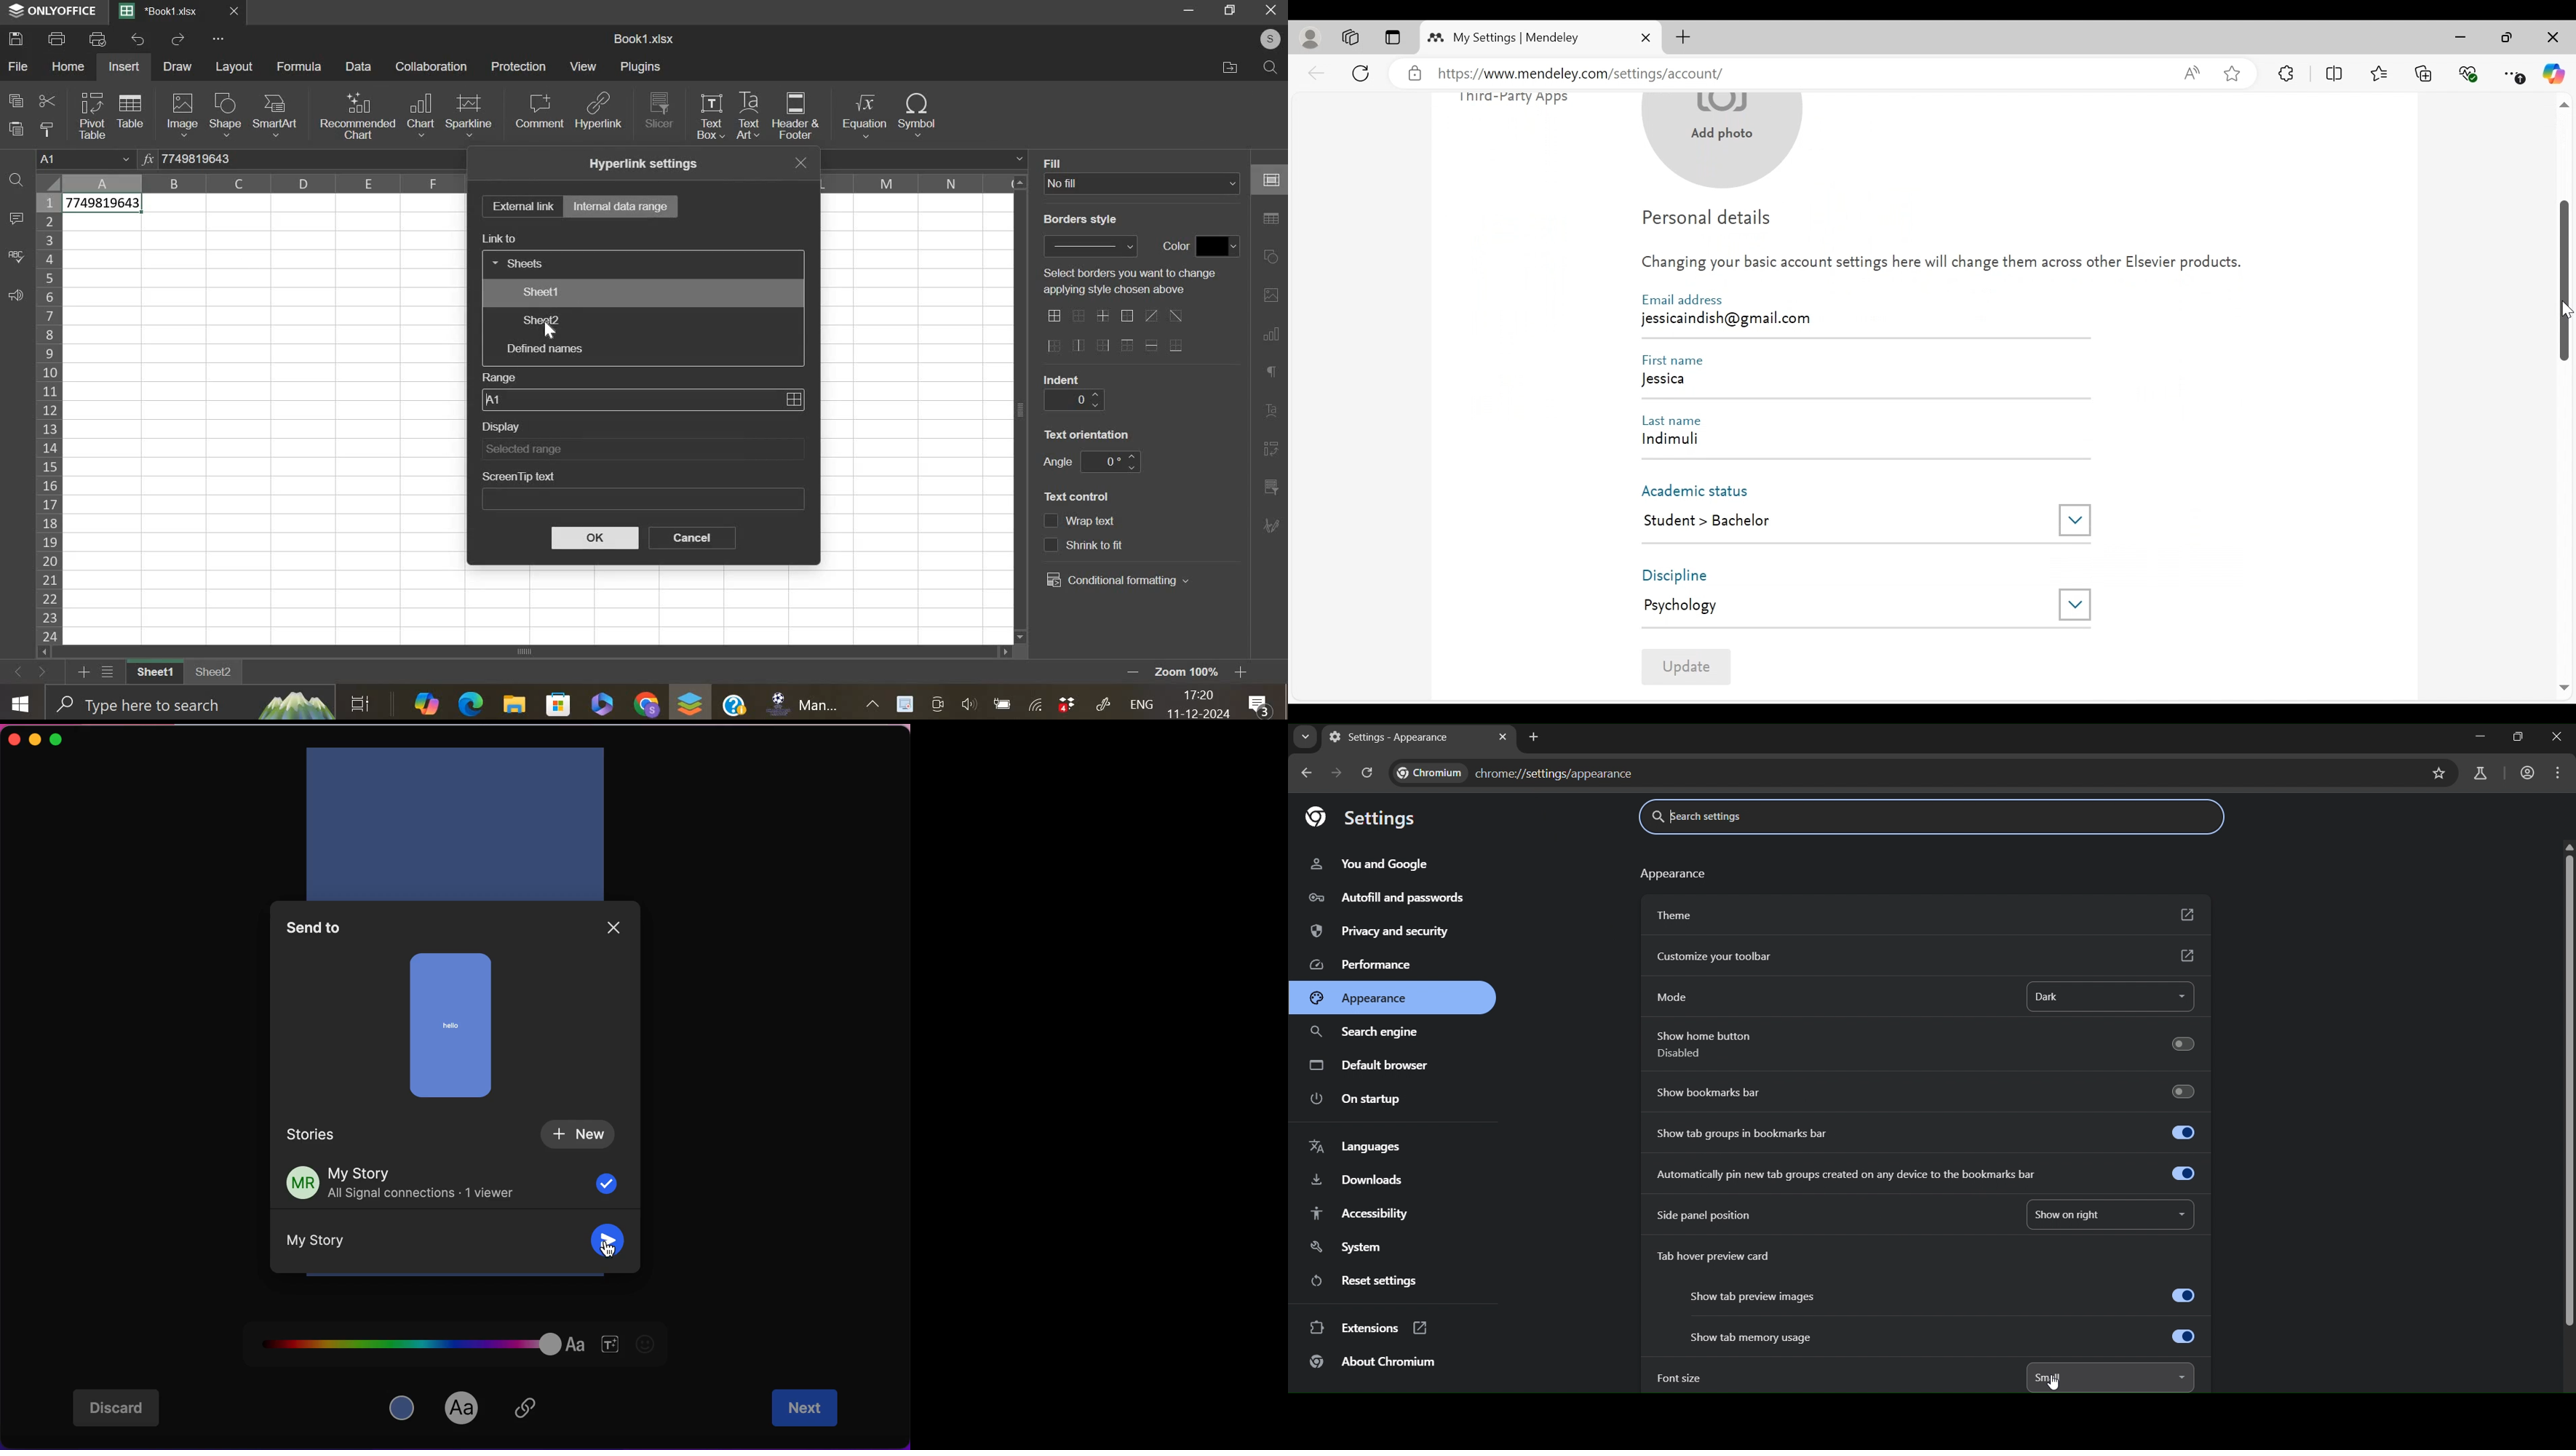 The width and height of the screenshot is (2576, 1456). I want to click on new tab, so click(1534, 738).